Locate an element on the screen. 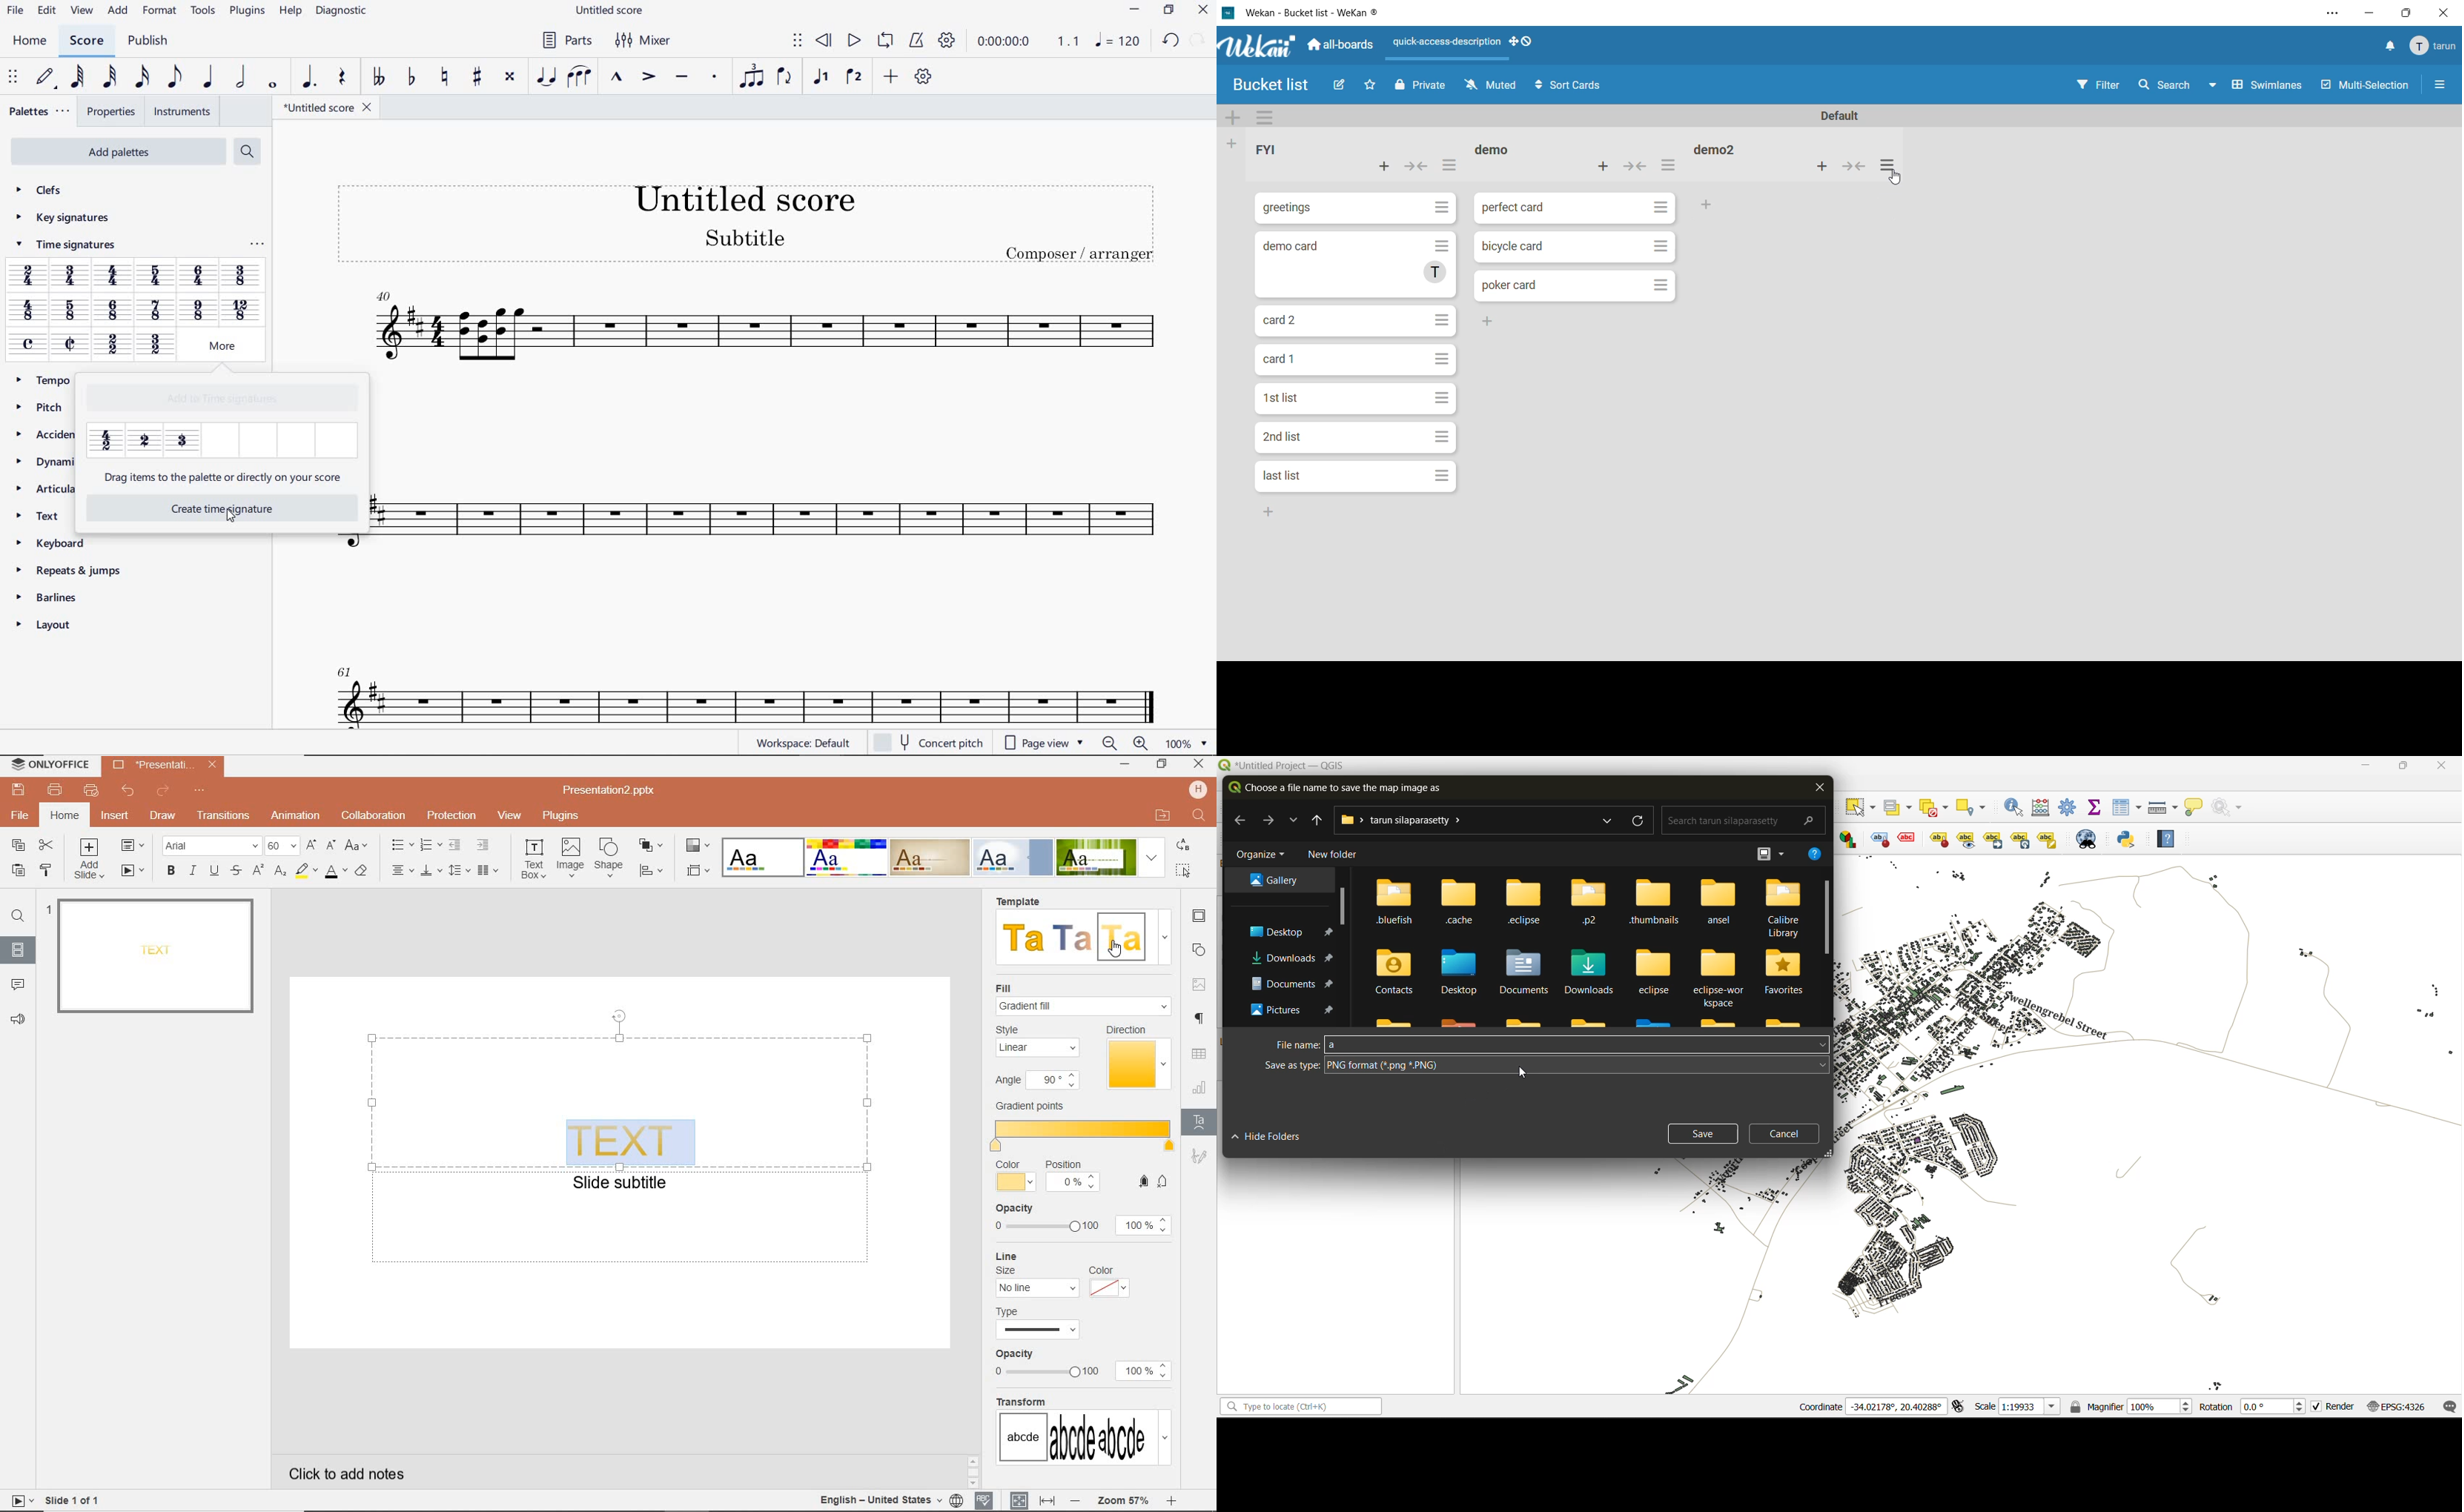  PUBLISH is located at coordinates (151, 41).